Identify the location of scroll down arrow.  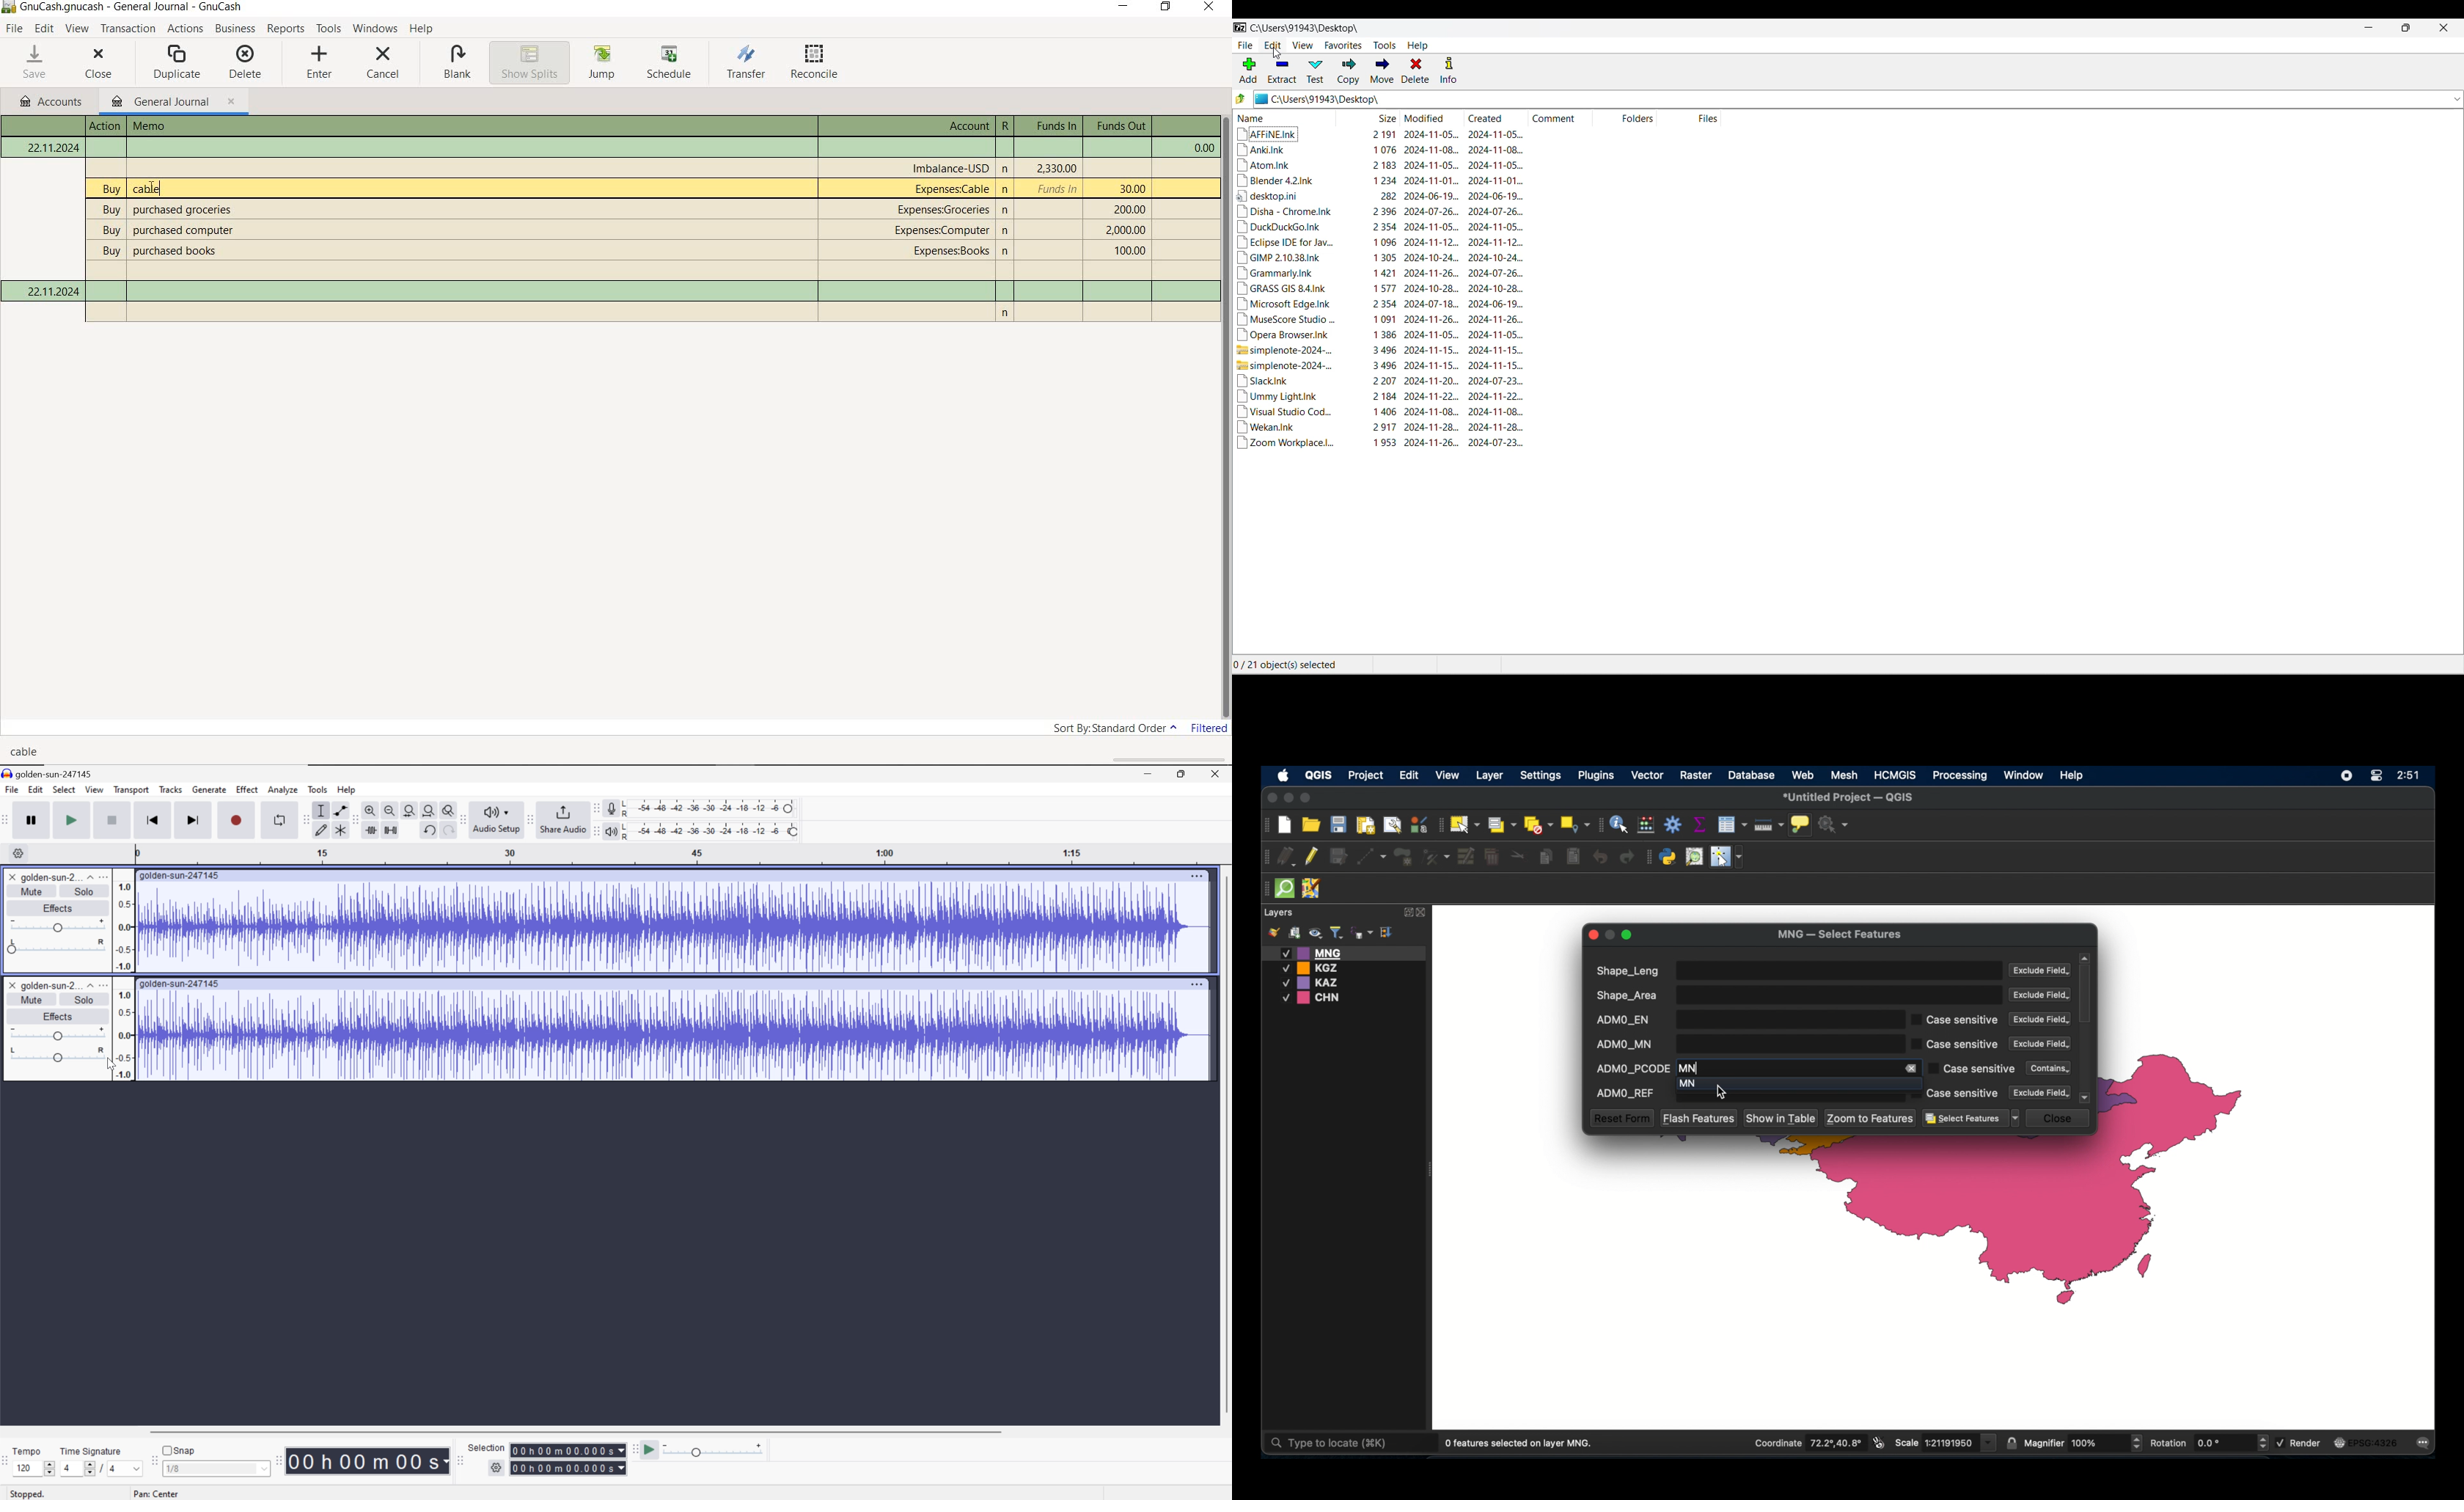
(2086, 1098).